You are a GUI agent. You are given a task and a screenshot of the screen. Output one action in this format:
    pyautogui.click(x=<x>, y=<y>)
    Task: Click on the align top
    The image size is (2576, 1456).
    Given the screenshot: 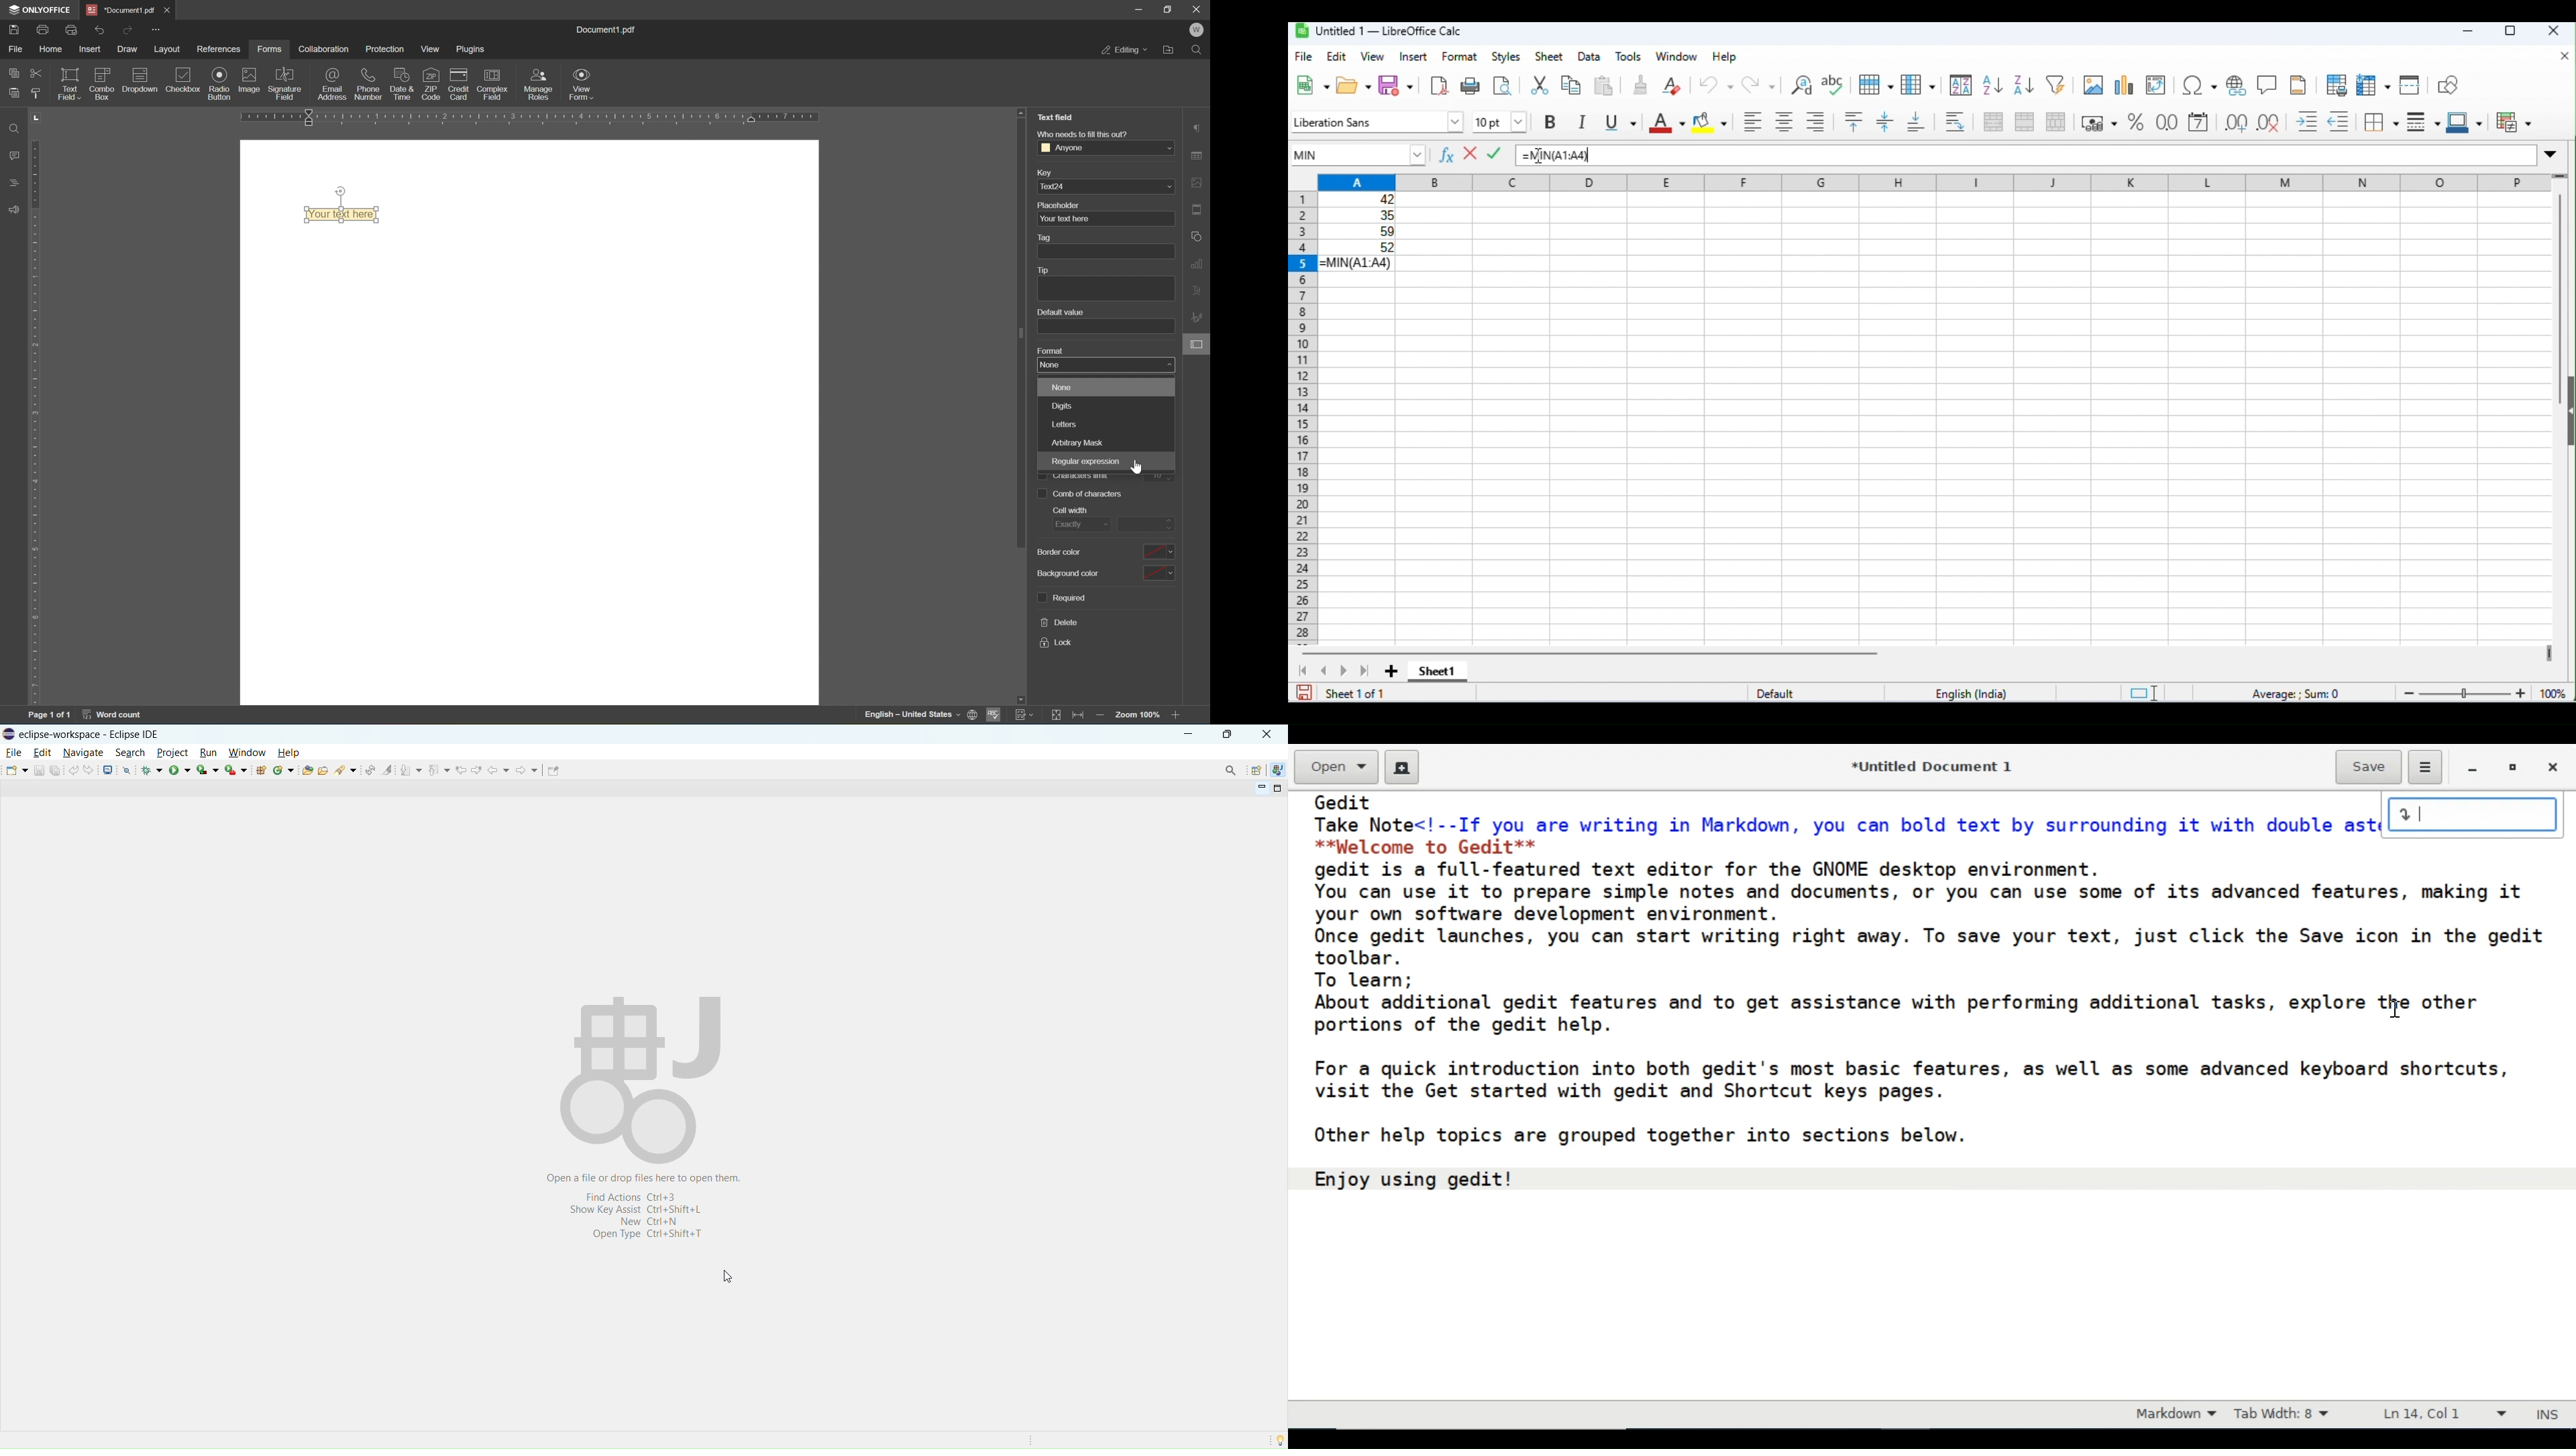 What is the action you would take?
    pyautogui.click(x=1856, y=121)
    